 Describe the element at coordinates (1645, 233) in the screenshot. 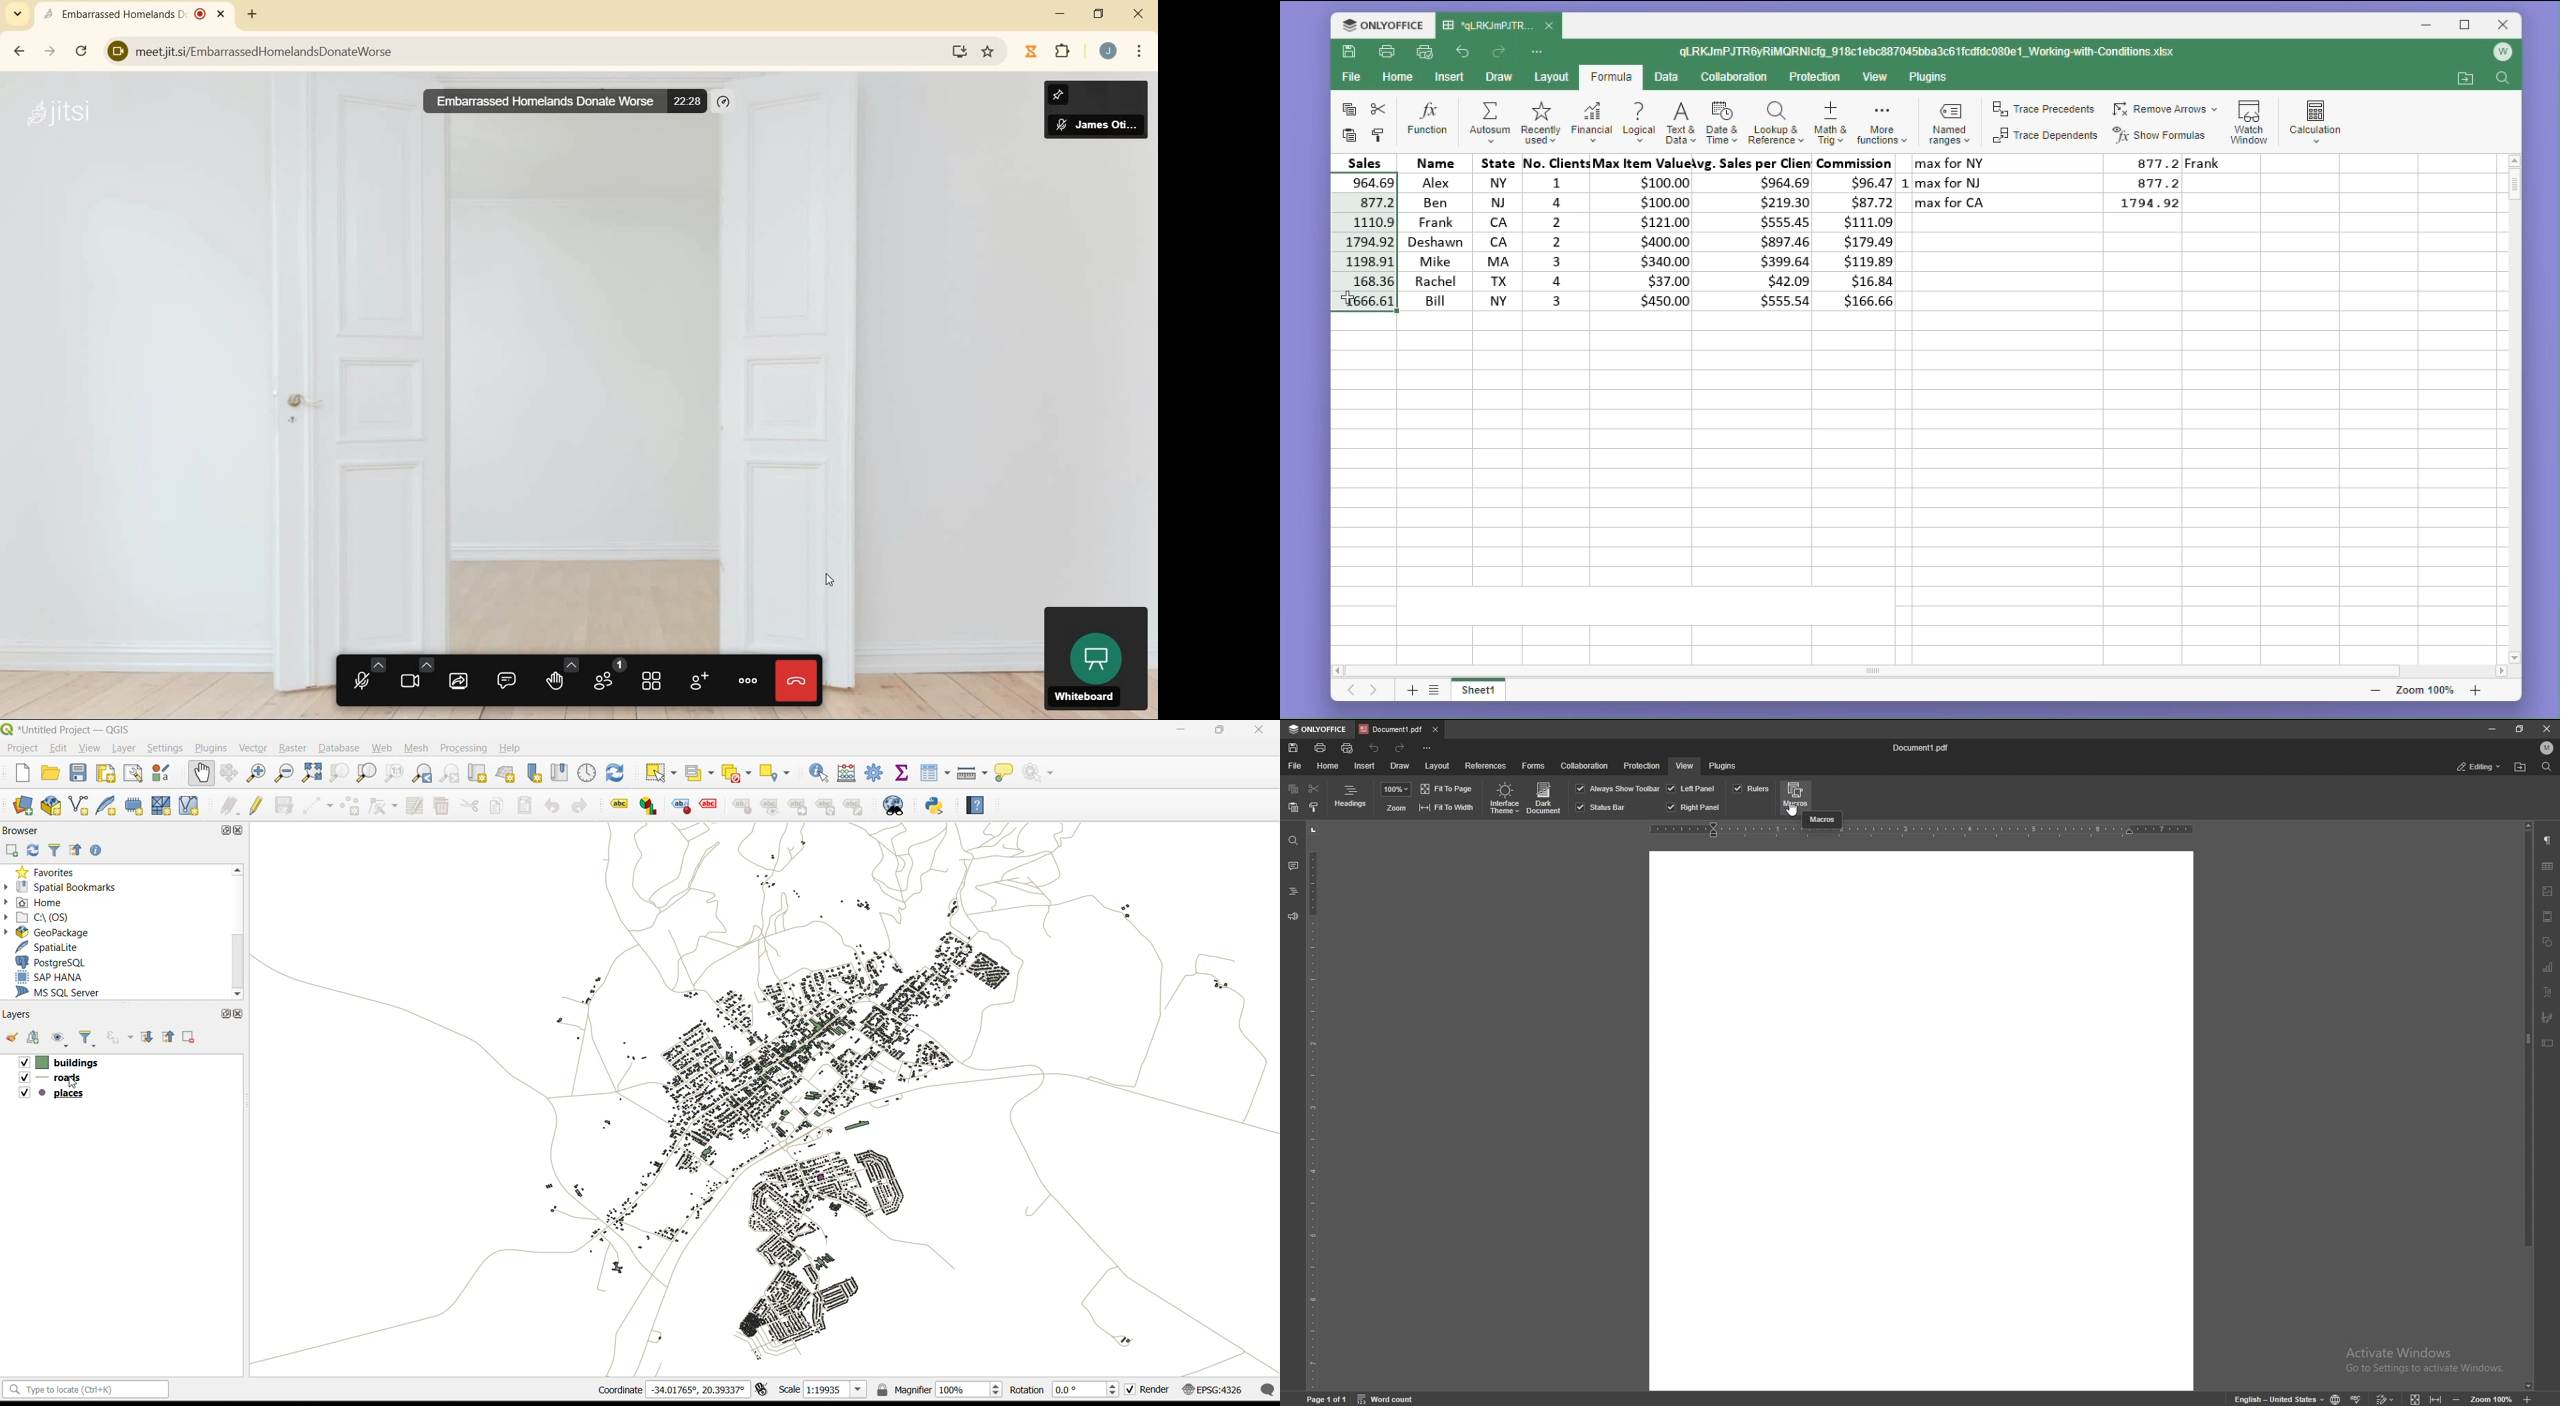

I see `max item values` at that location.